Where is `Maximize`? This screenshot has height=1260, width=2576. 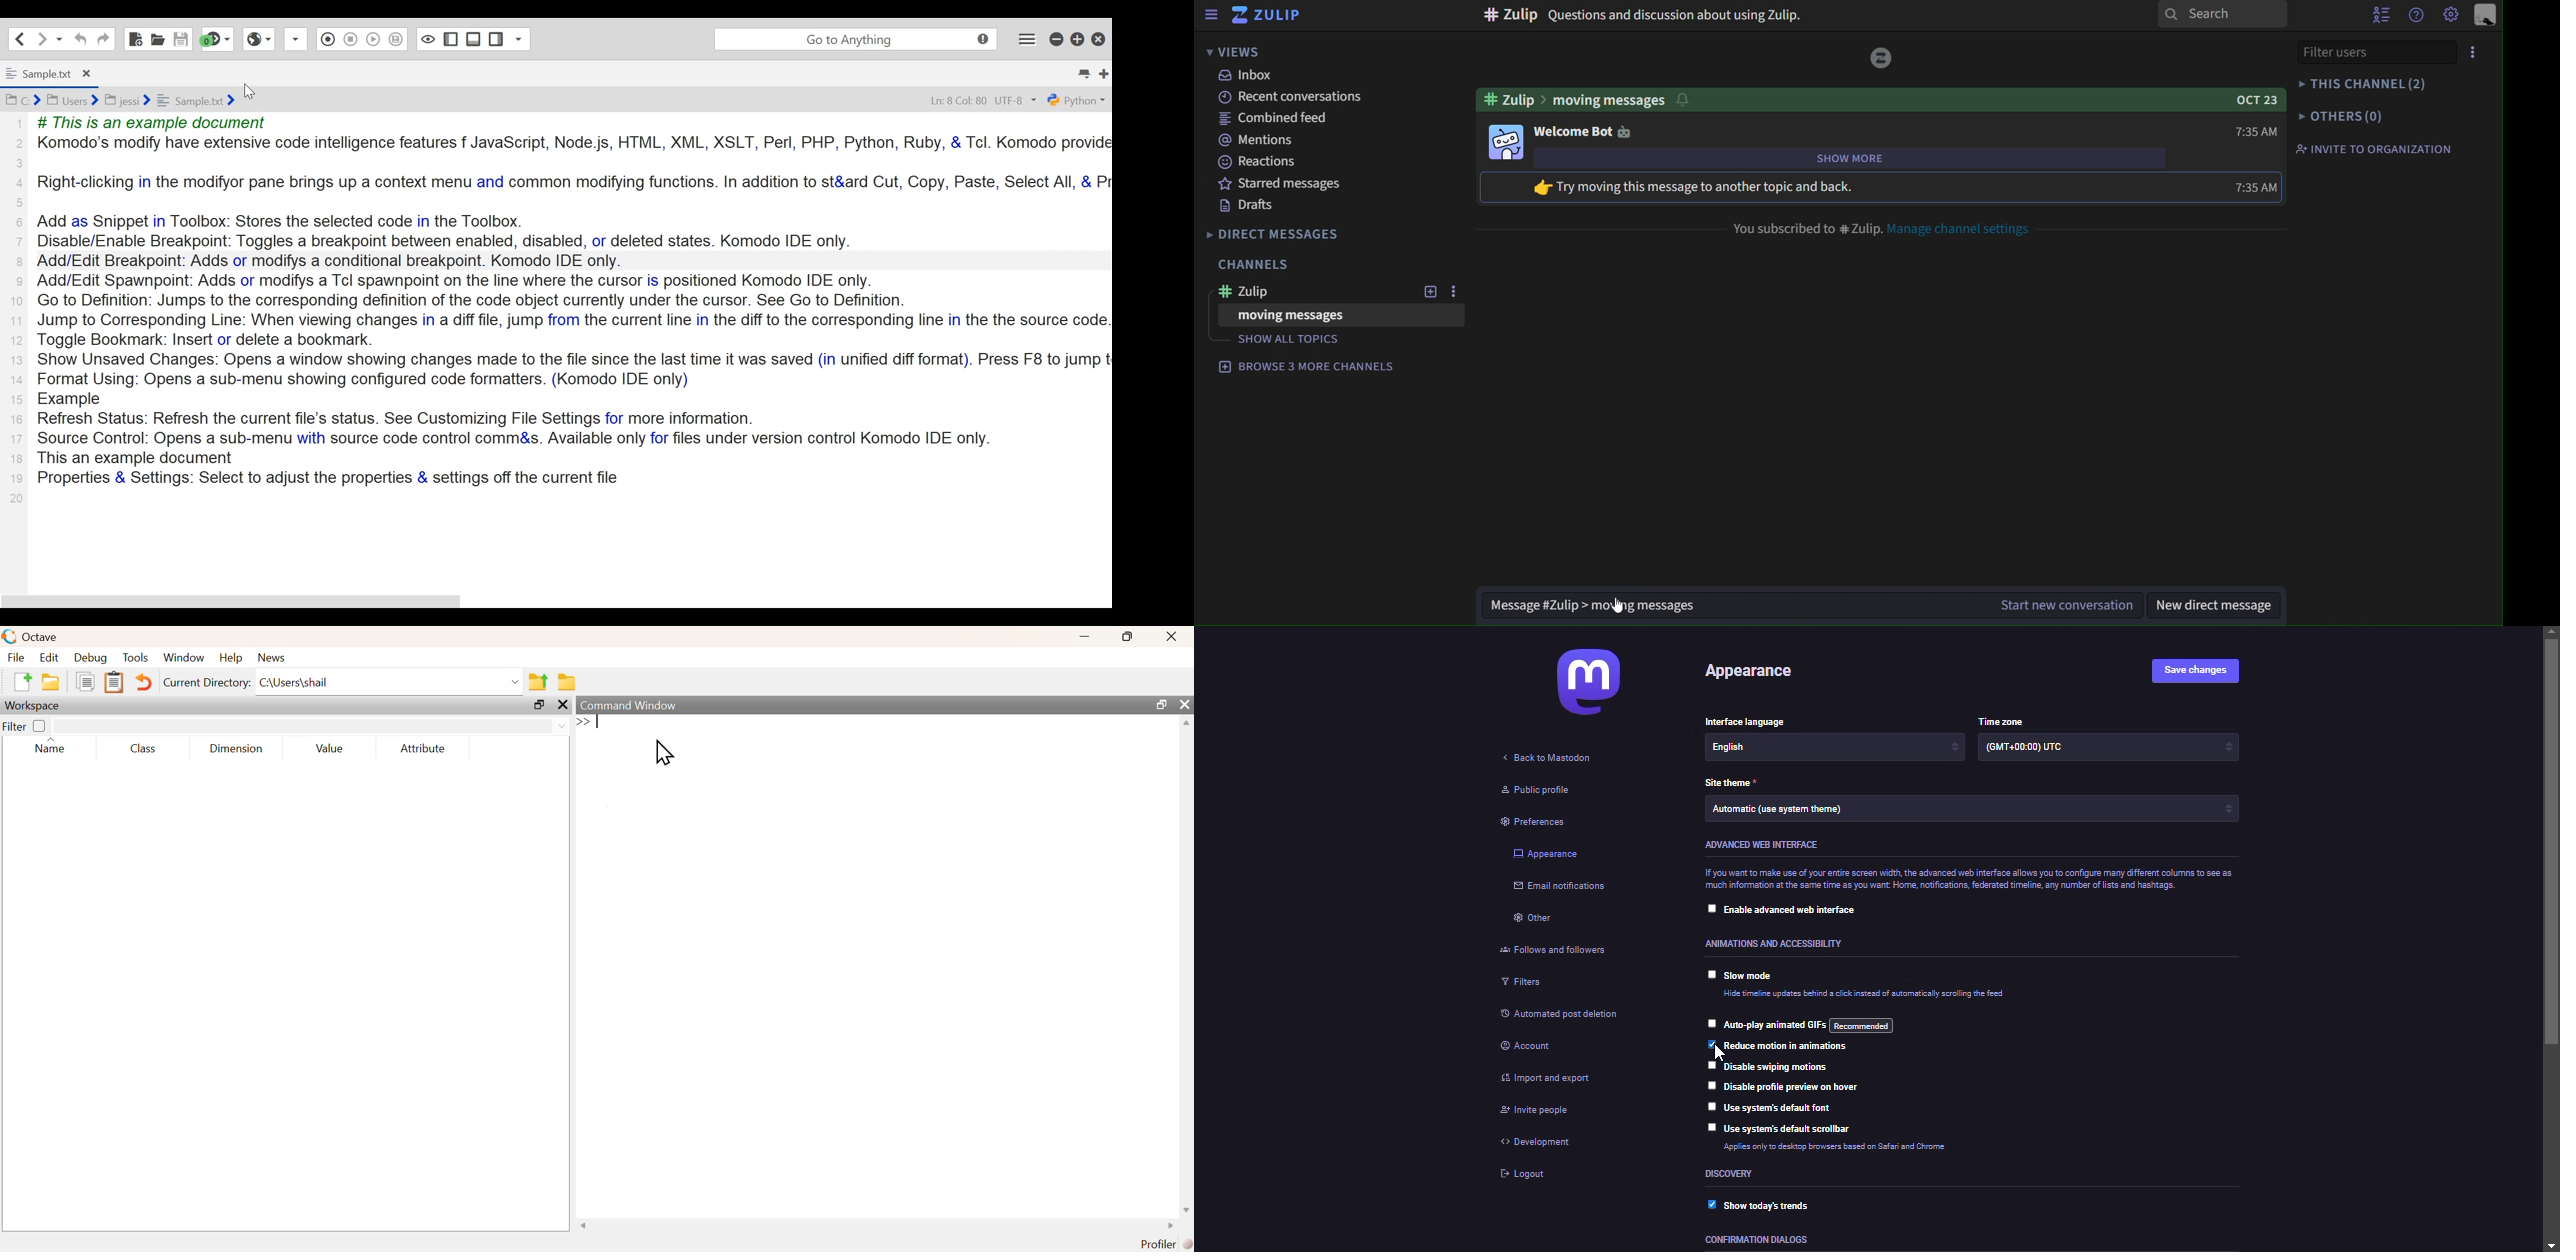 Maximize is located at coordinates (541, 706).